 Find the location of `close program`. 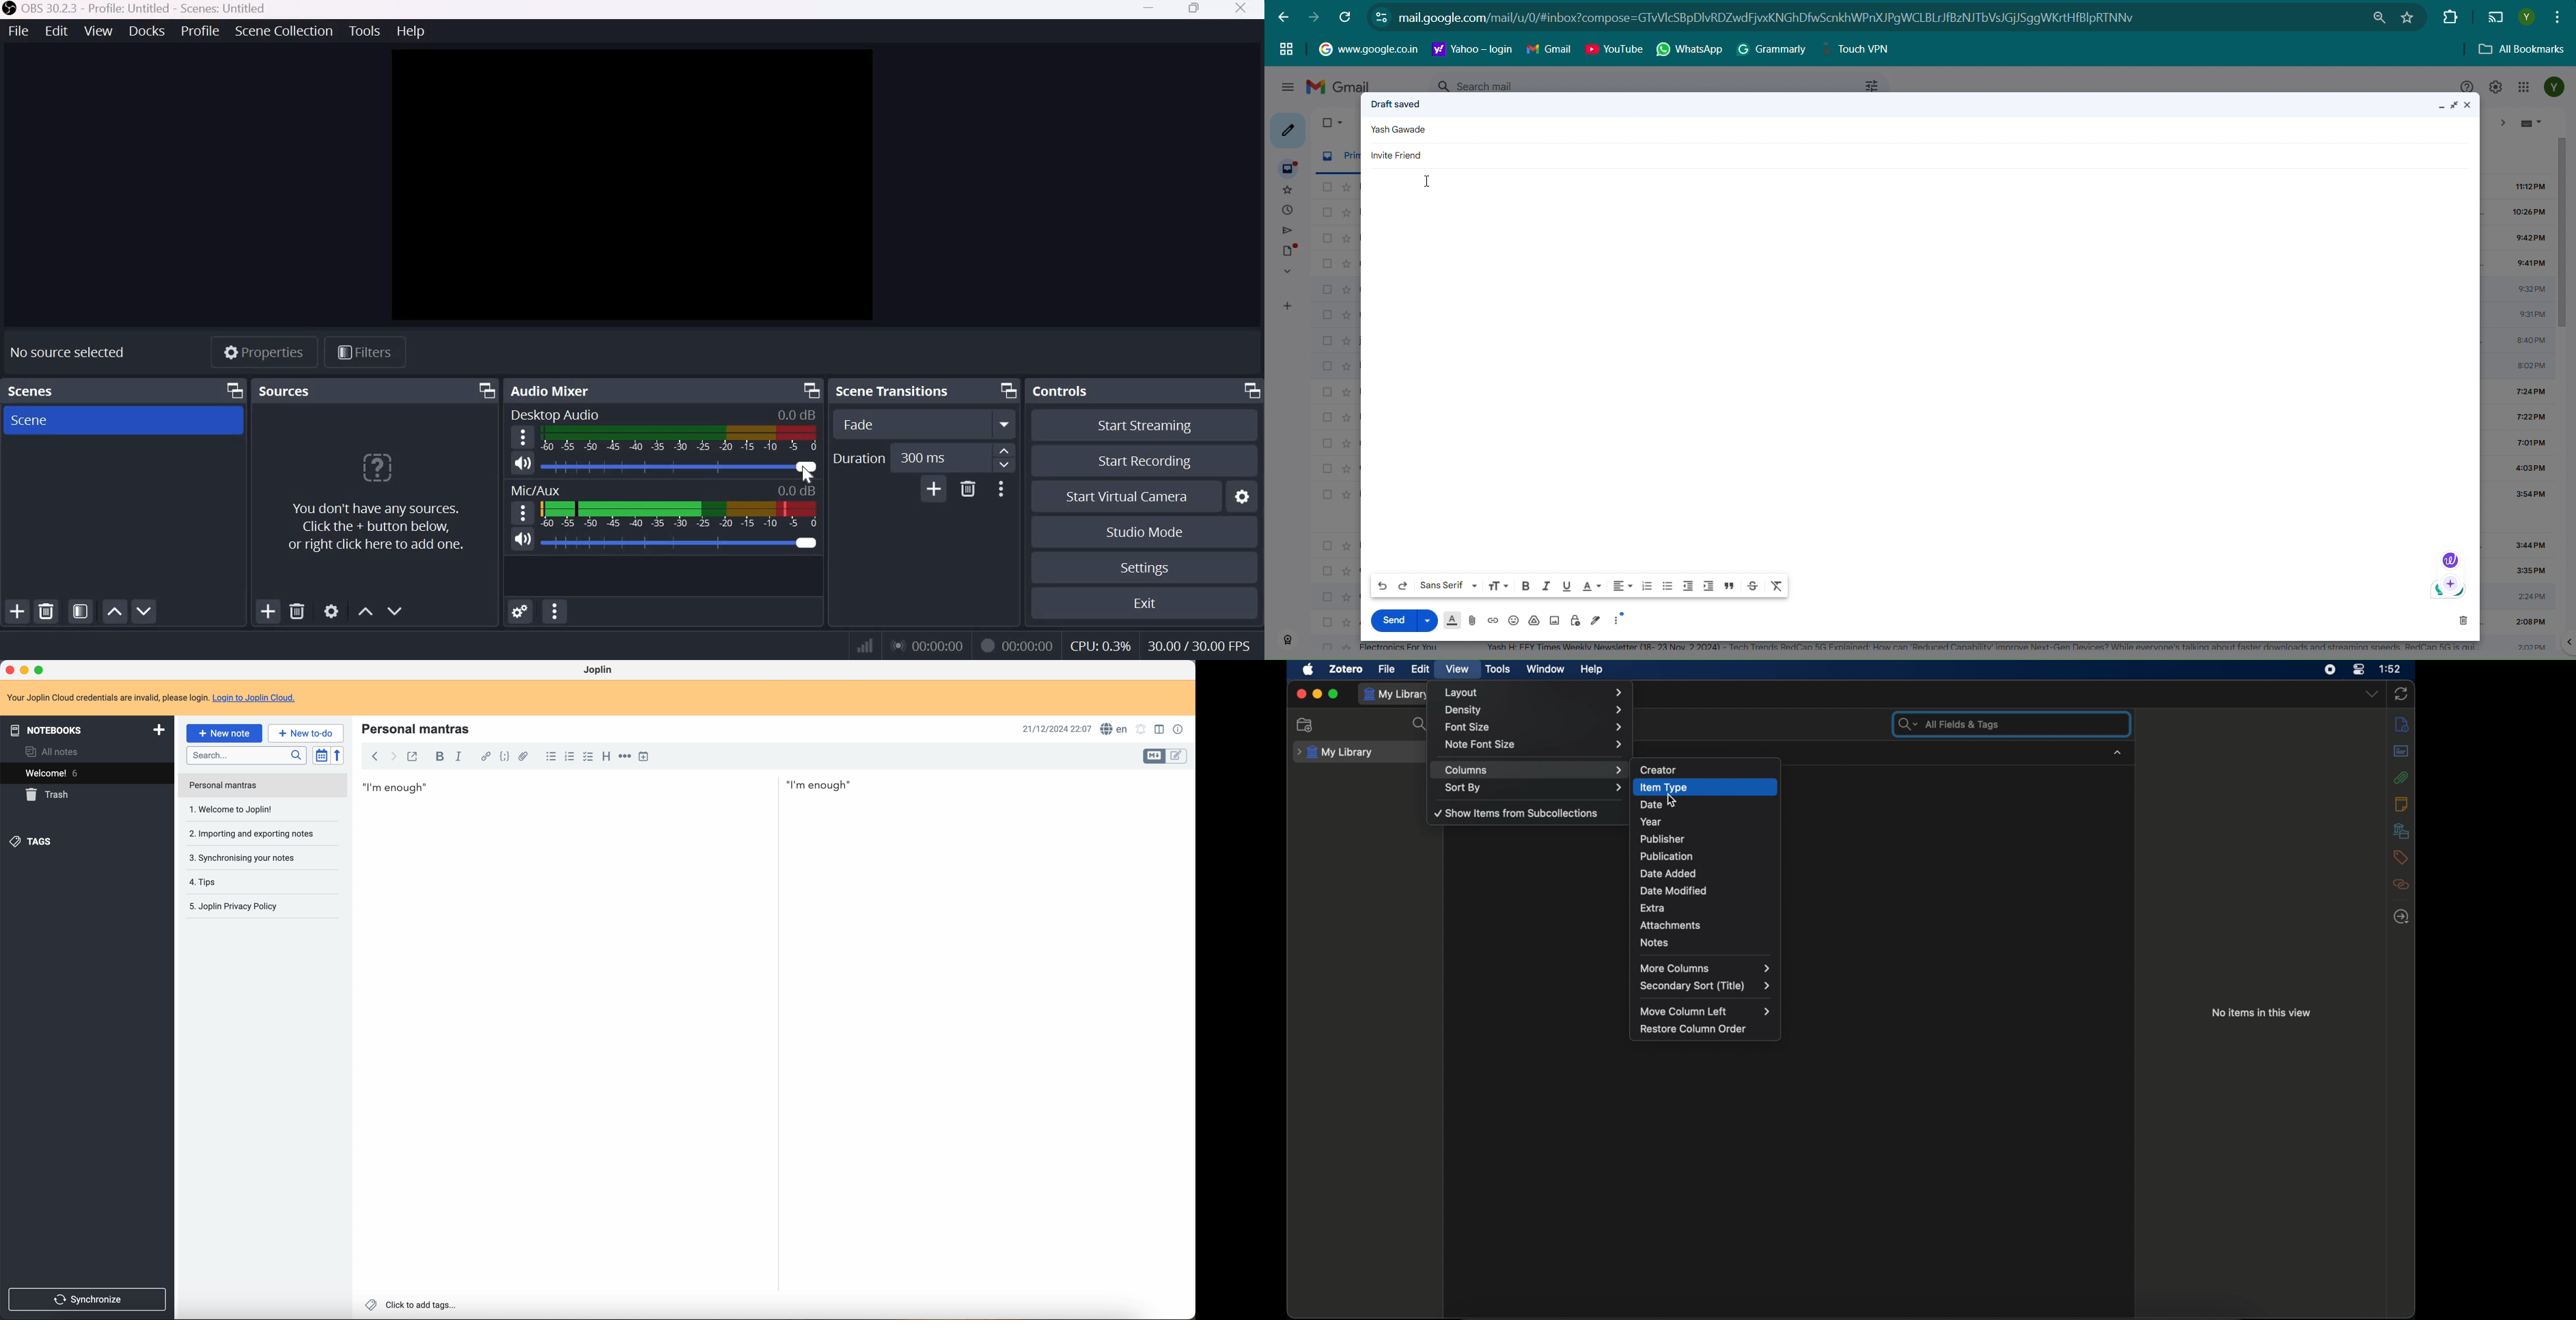

close program is located at coordinates (9, 671).